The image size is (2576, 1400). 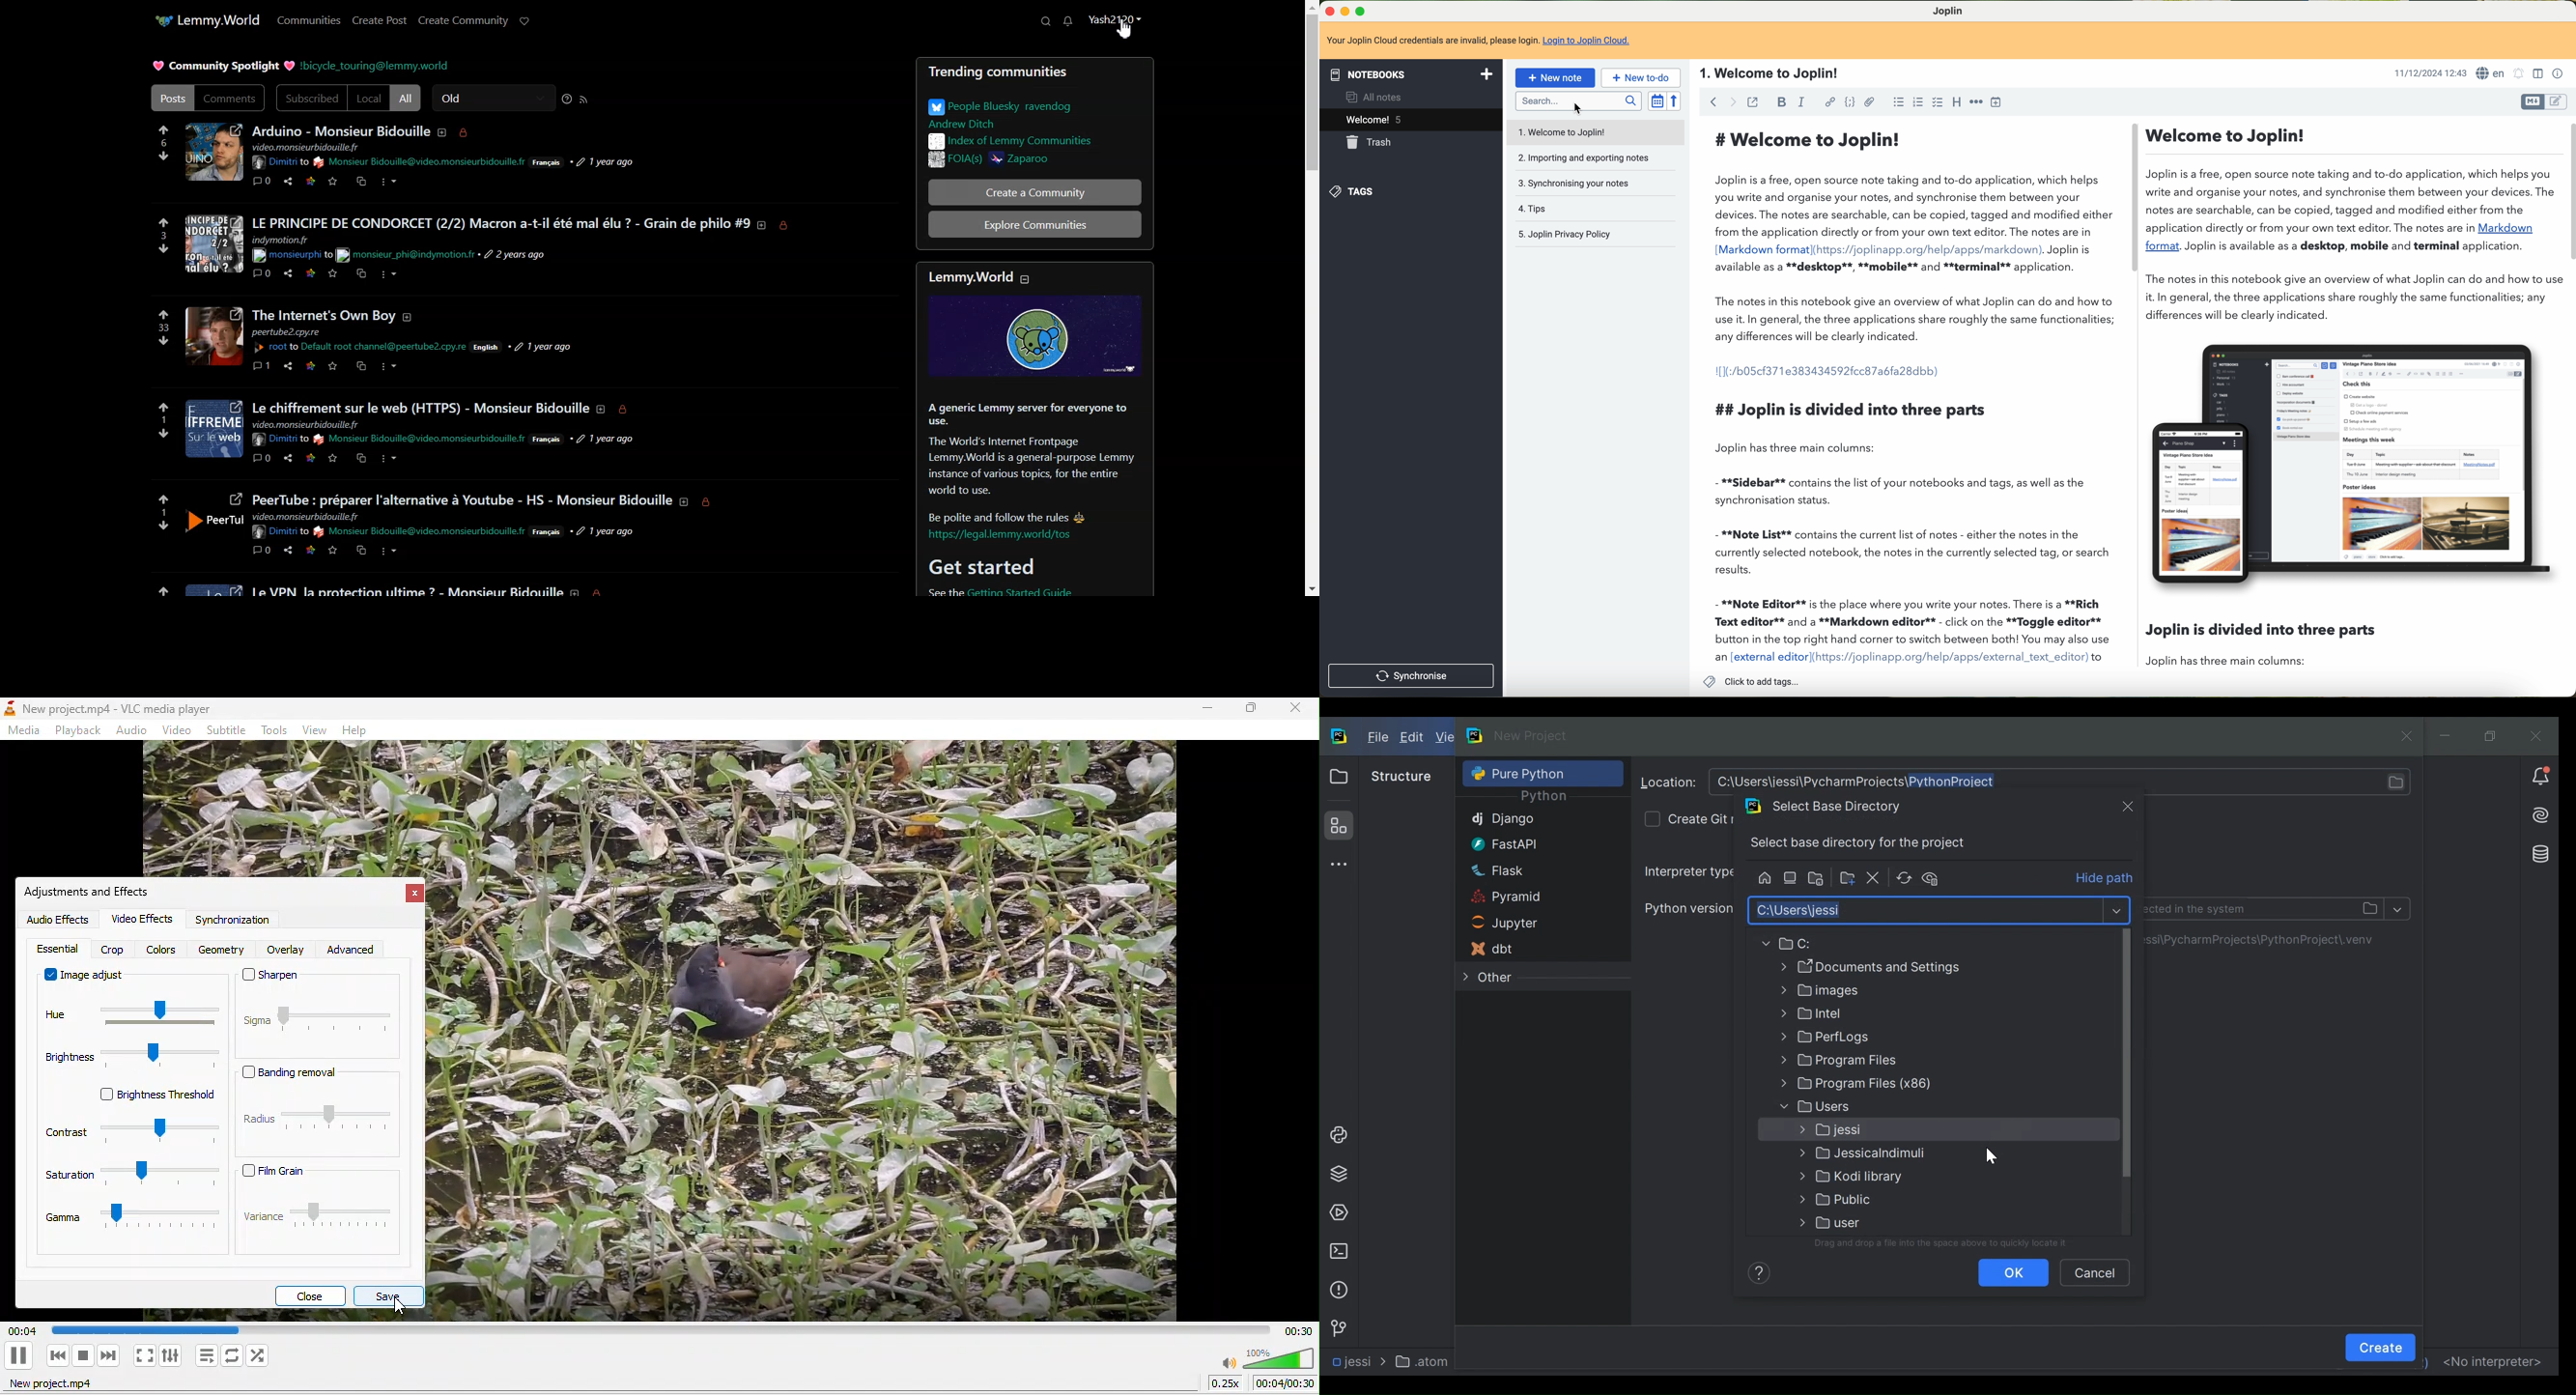 What do you see at coordinates (1207, 709) in the screenshot?
I see `minimize` at bounding box center [1207, 709].